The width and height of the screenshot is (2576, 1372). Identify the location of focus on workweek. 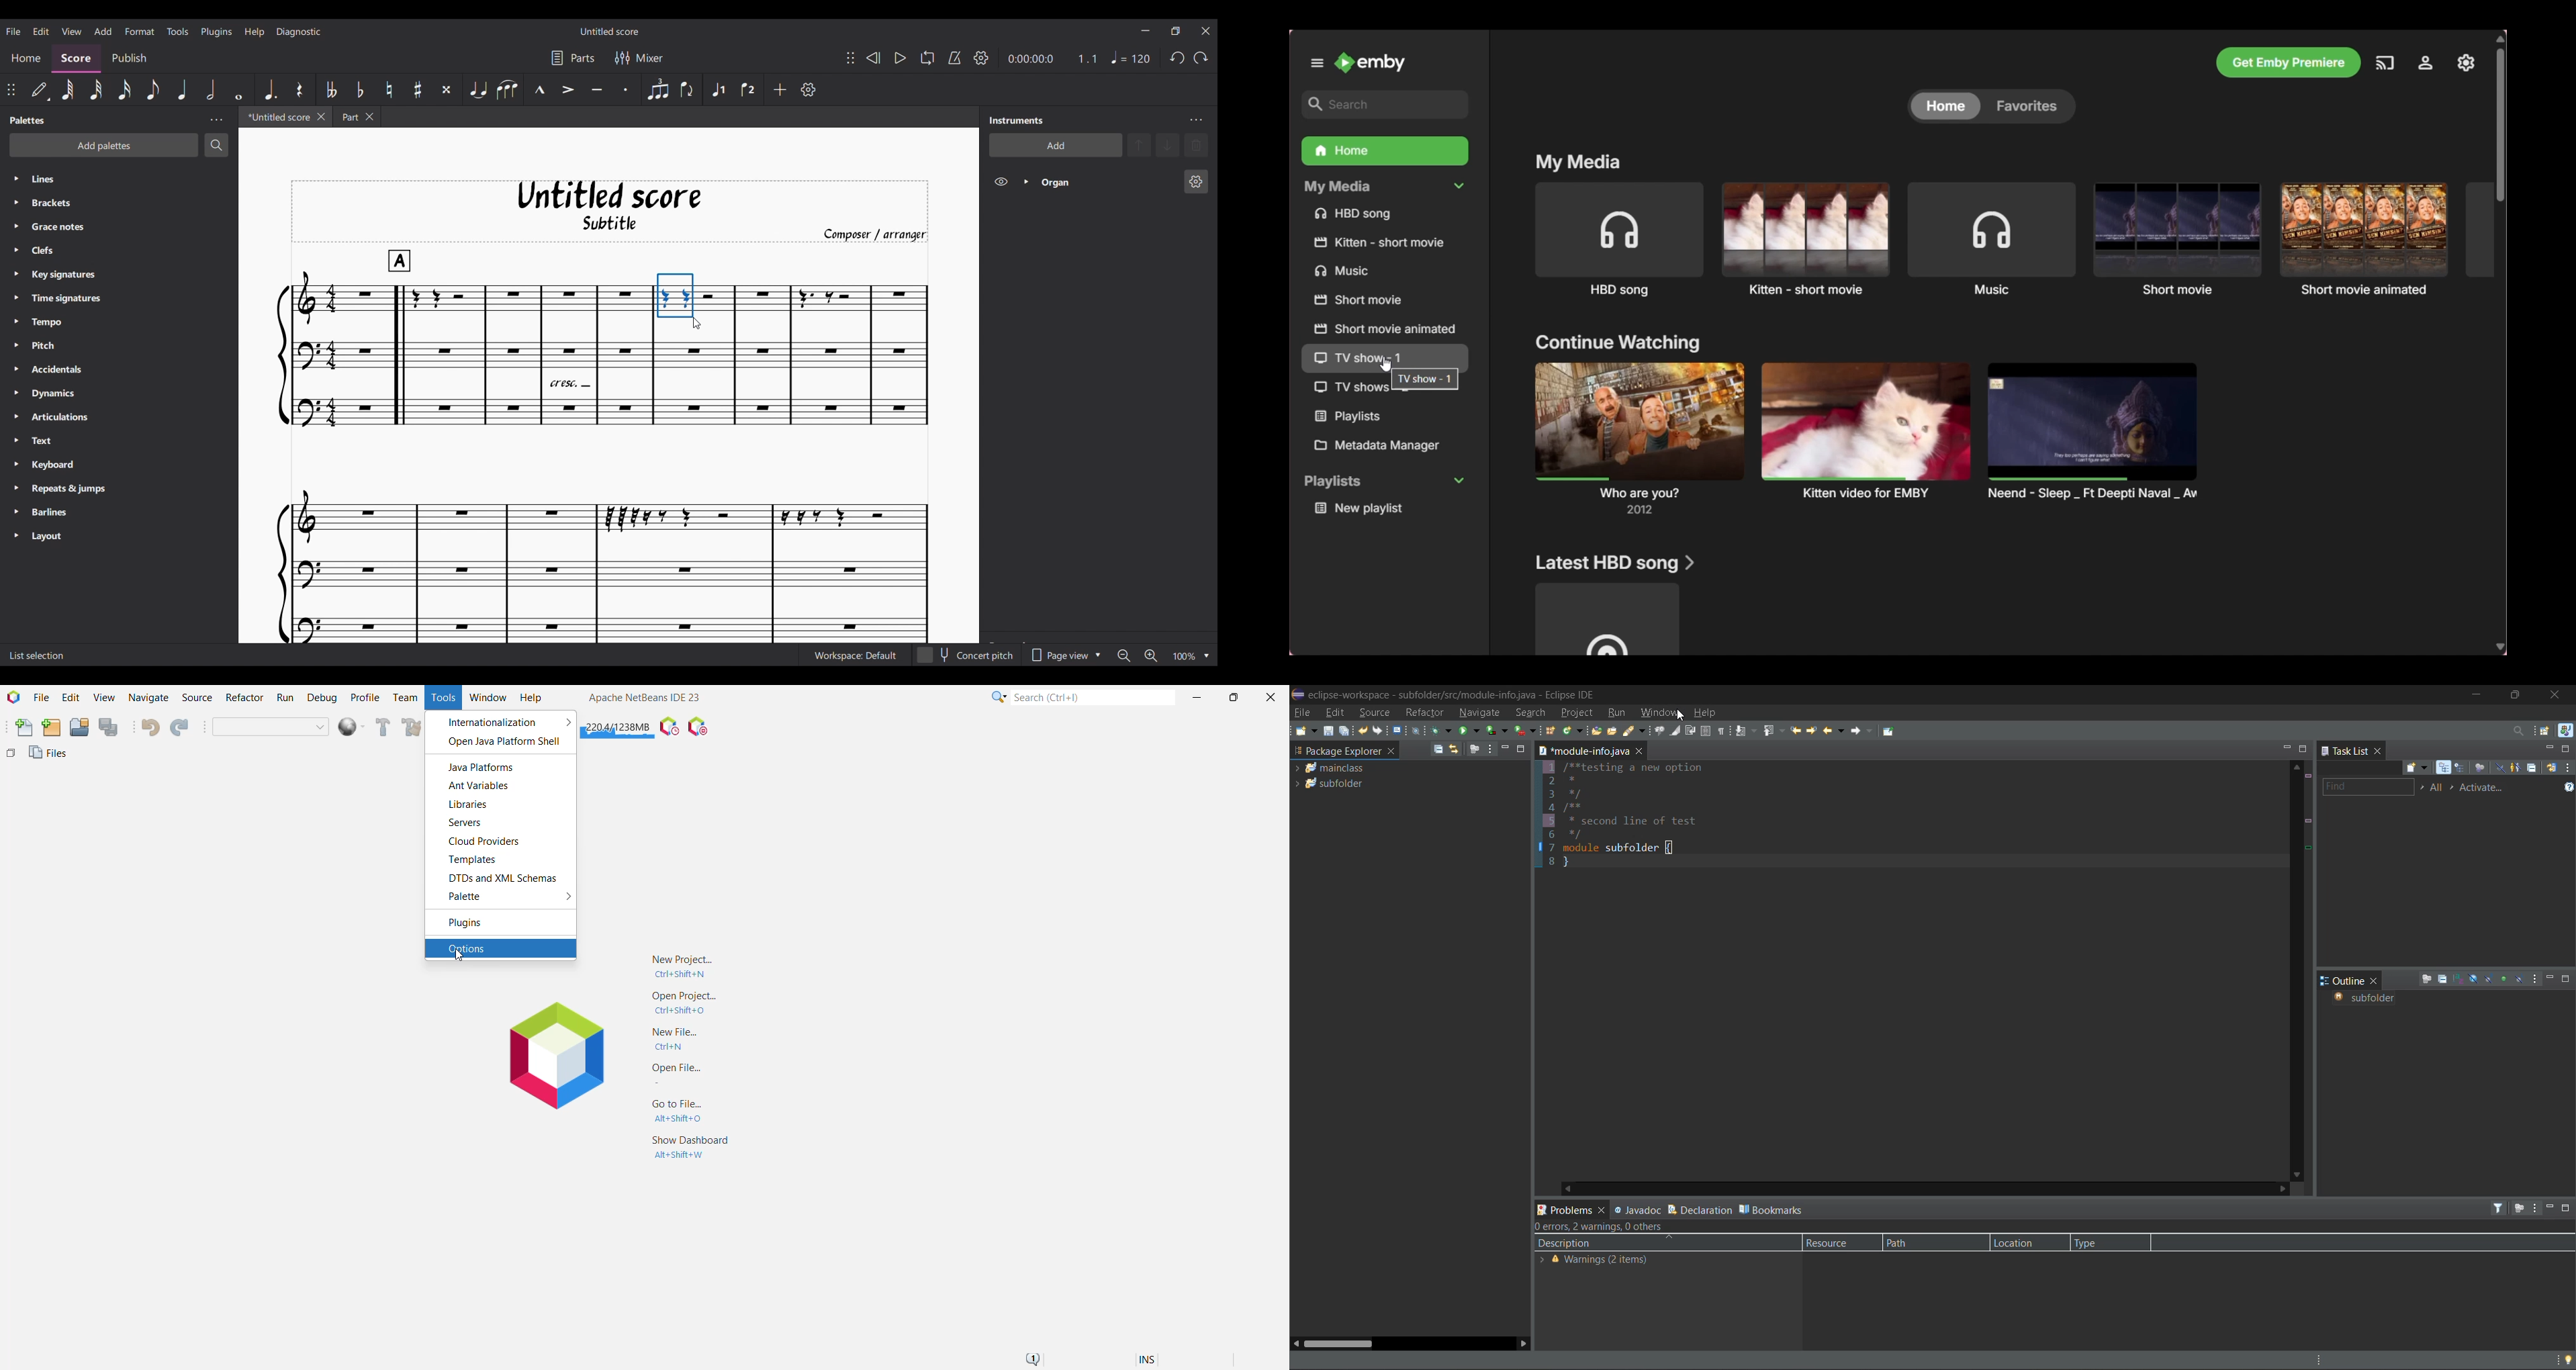
(2480, 769).